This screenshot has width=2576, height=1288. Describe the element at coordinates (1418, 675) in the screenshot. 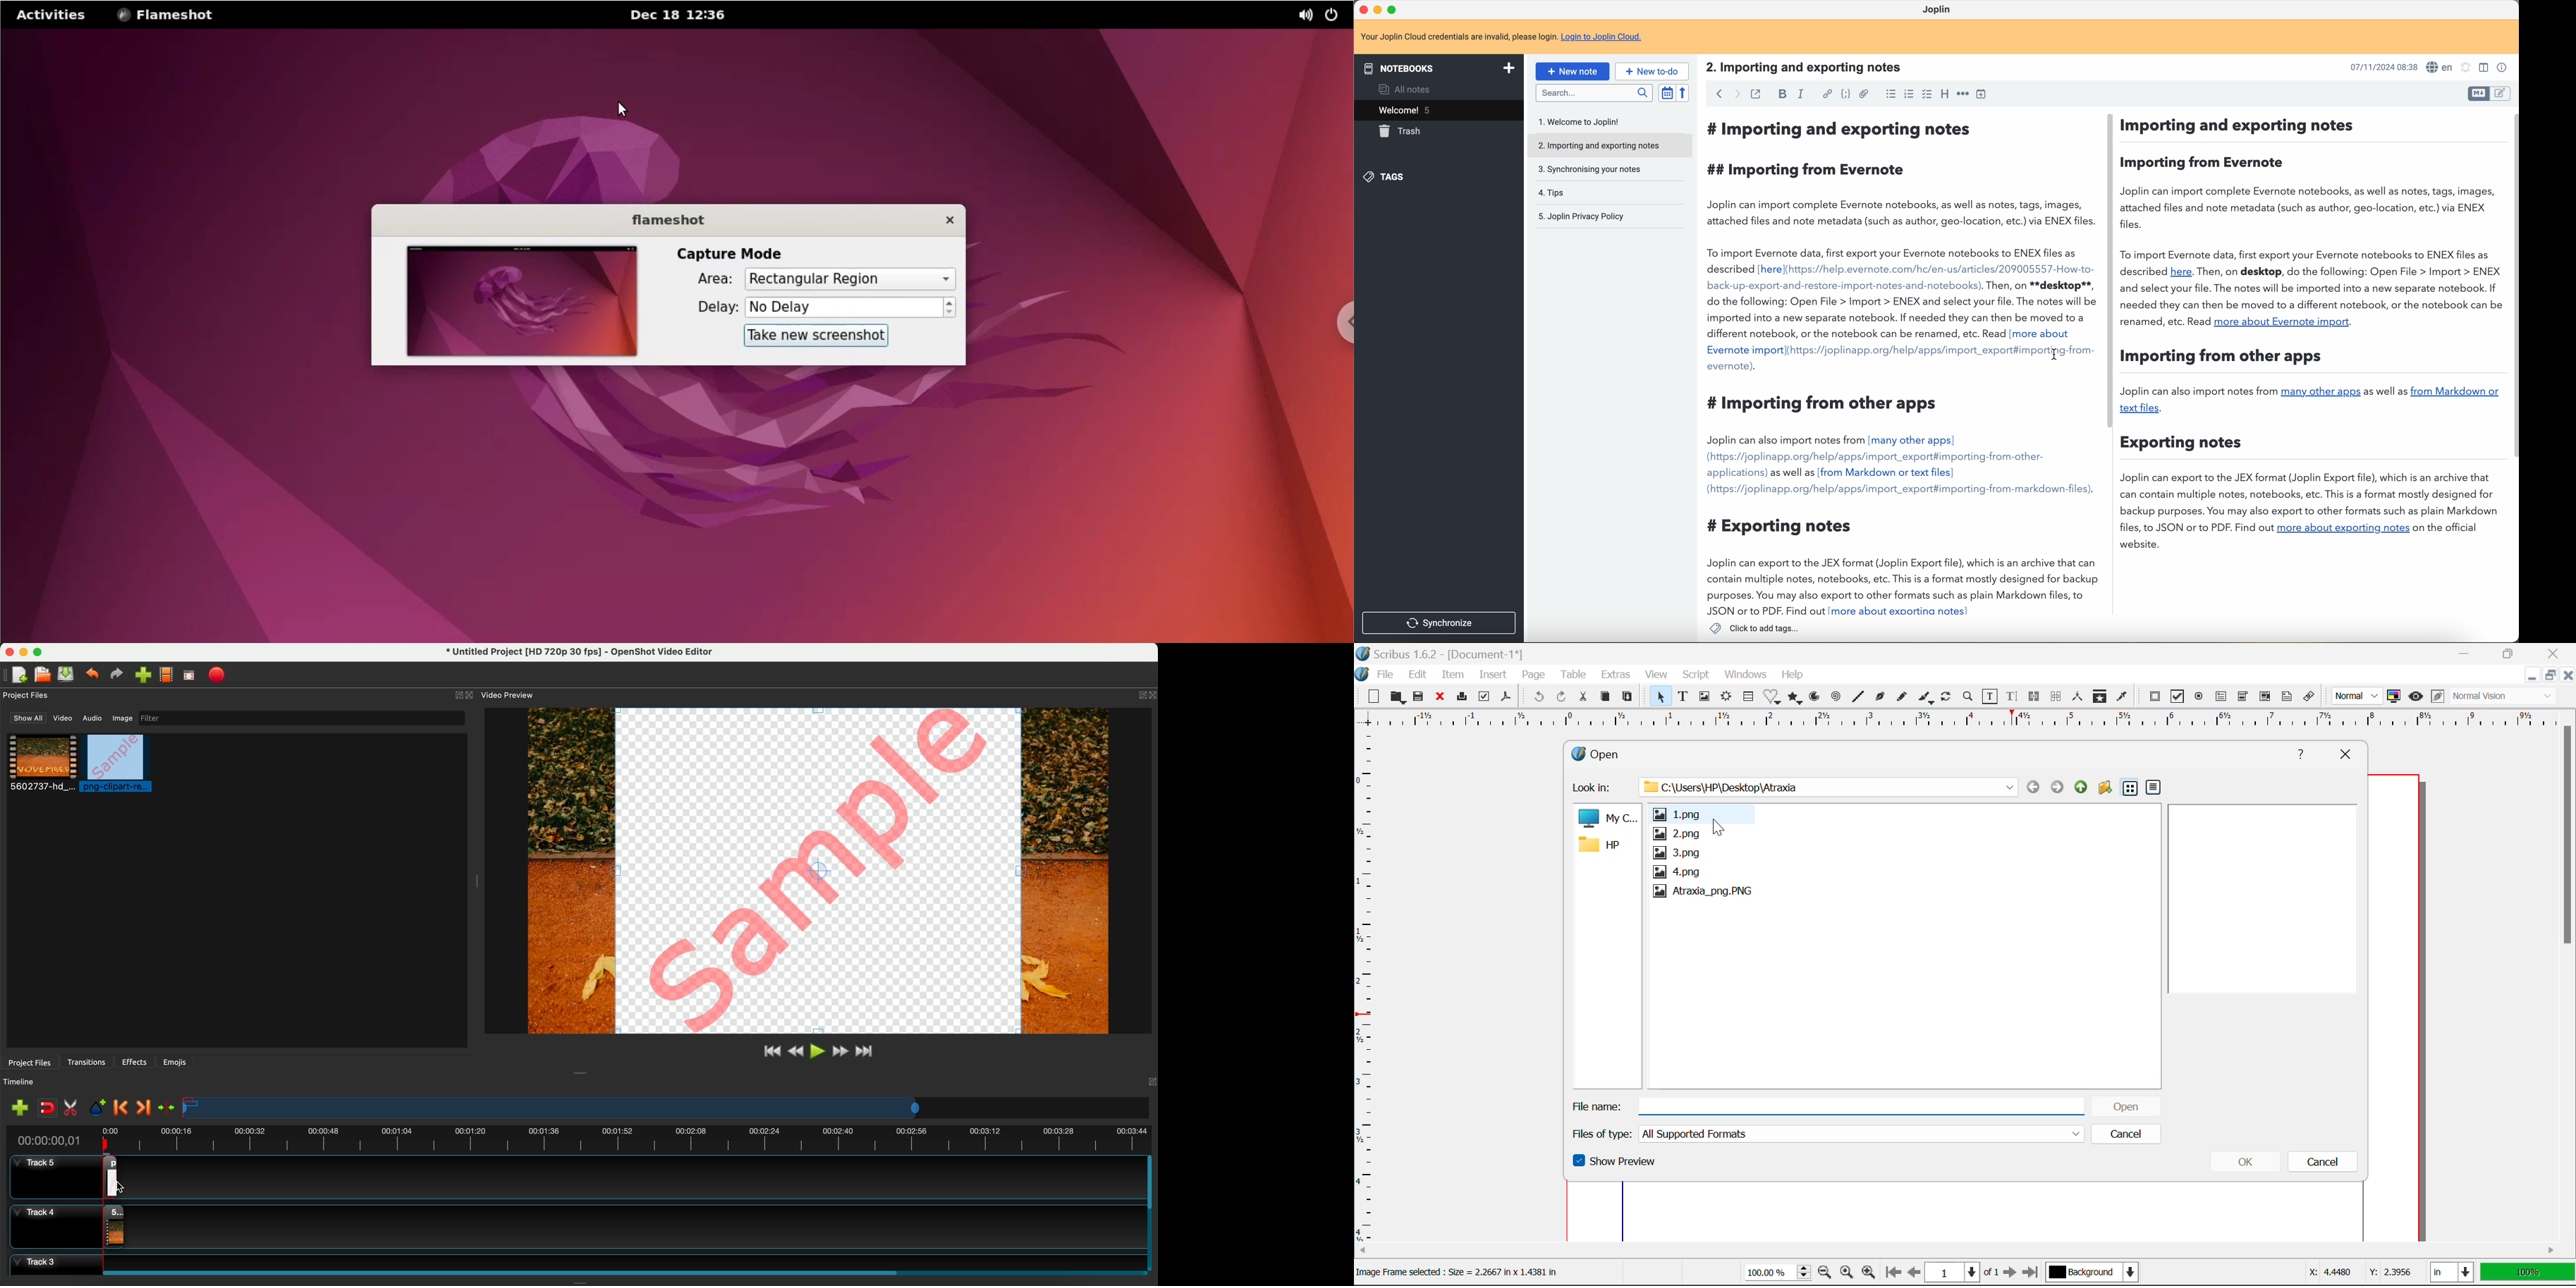

I see `Edit` at that location.